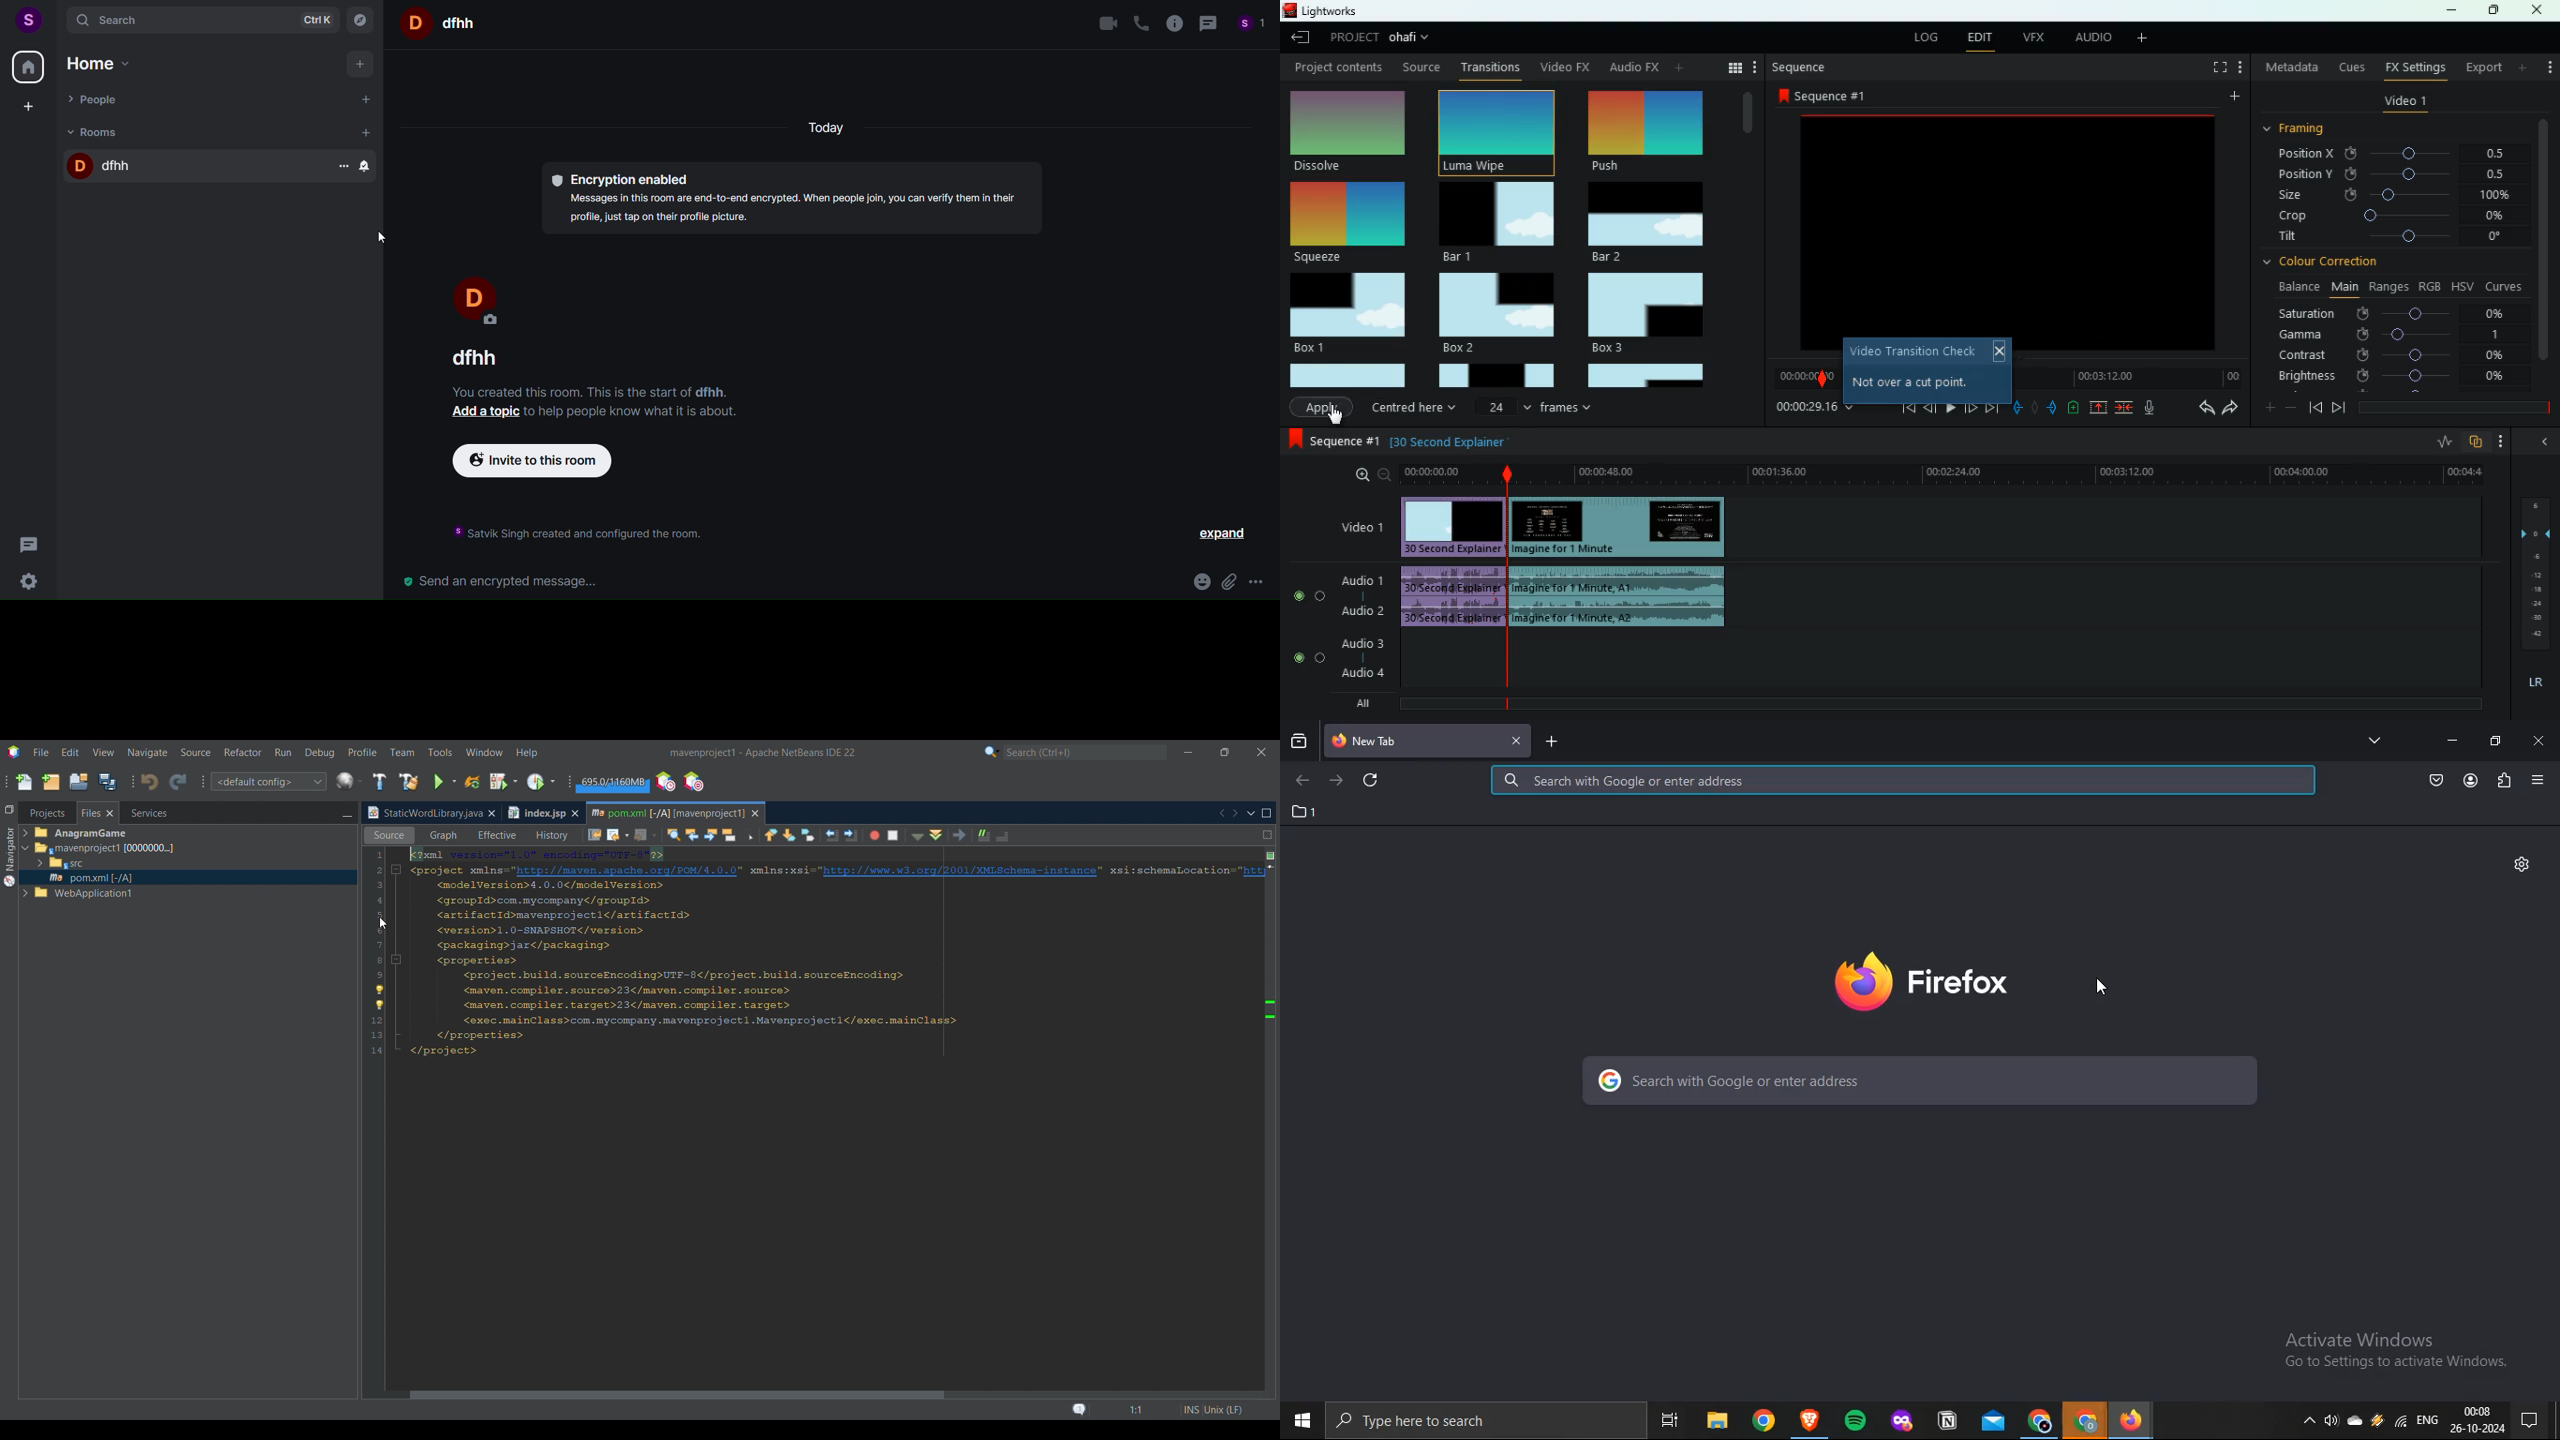 This screenshot has width=2576, height=1456. I want to click on Services, current tab highlighted, so click(142, 813).